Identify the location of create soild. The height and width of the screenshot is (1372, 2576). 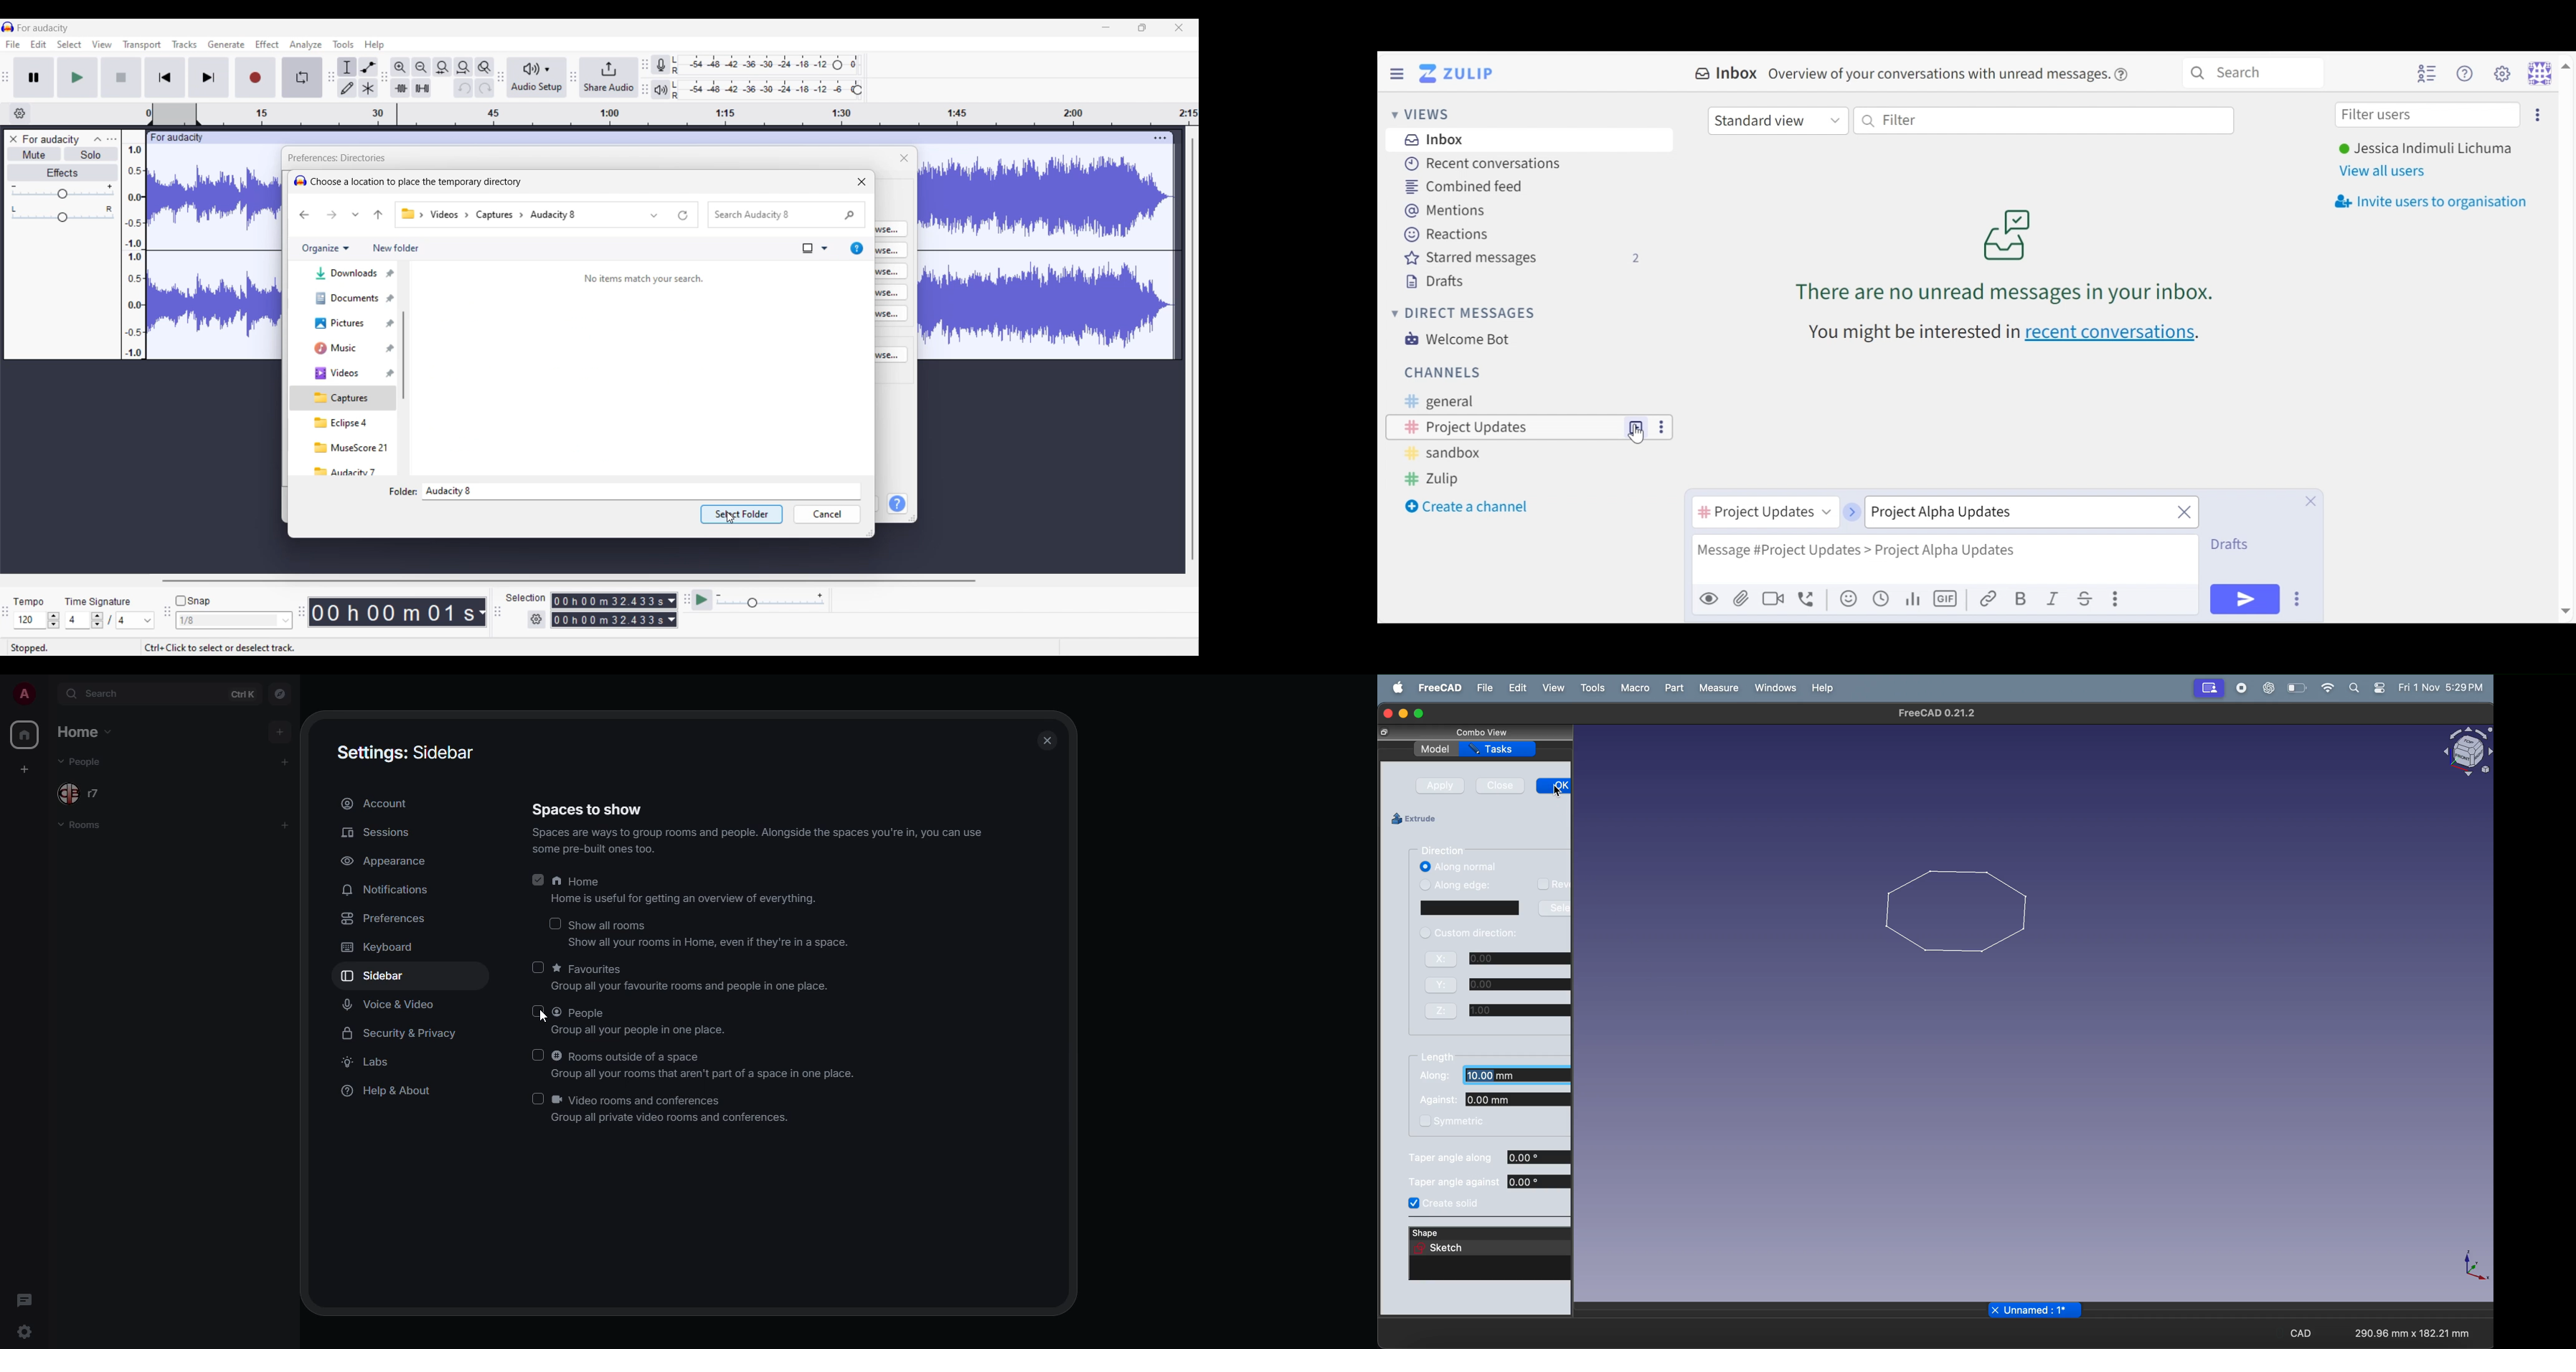
(1451, 1204).